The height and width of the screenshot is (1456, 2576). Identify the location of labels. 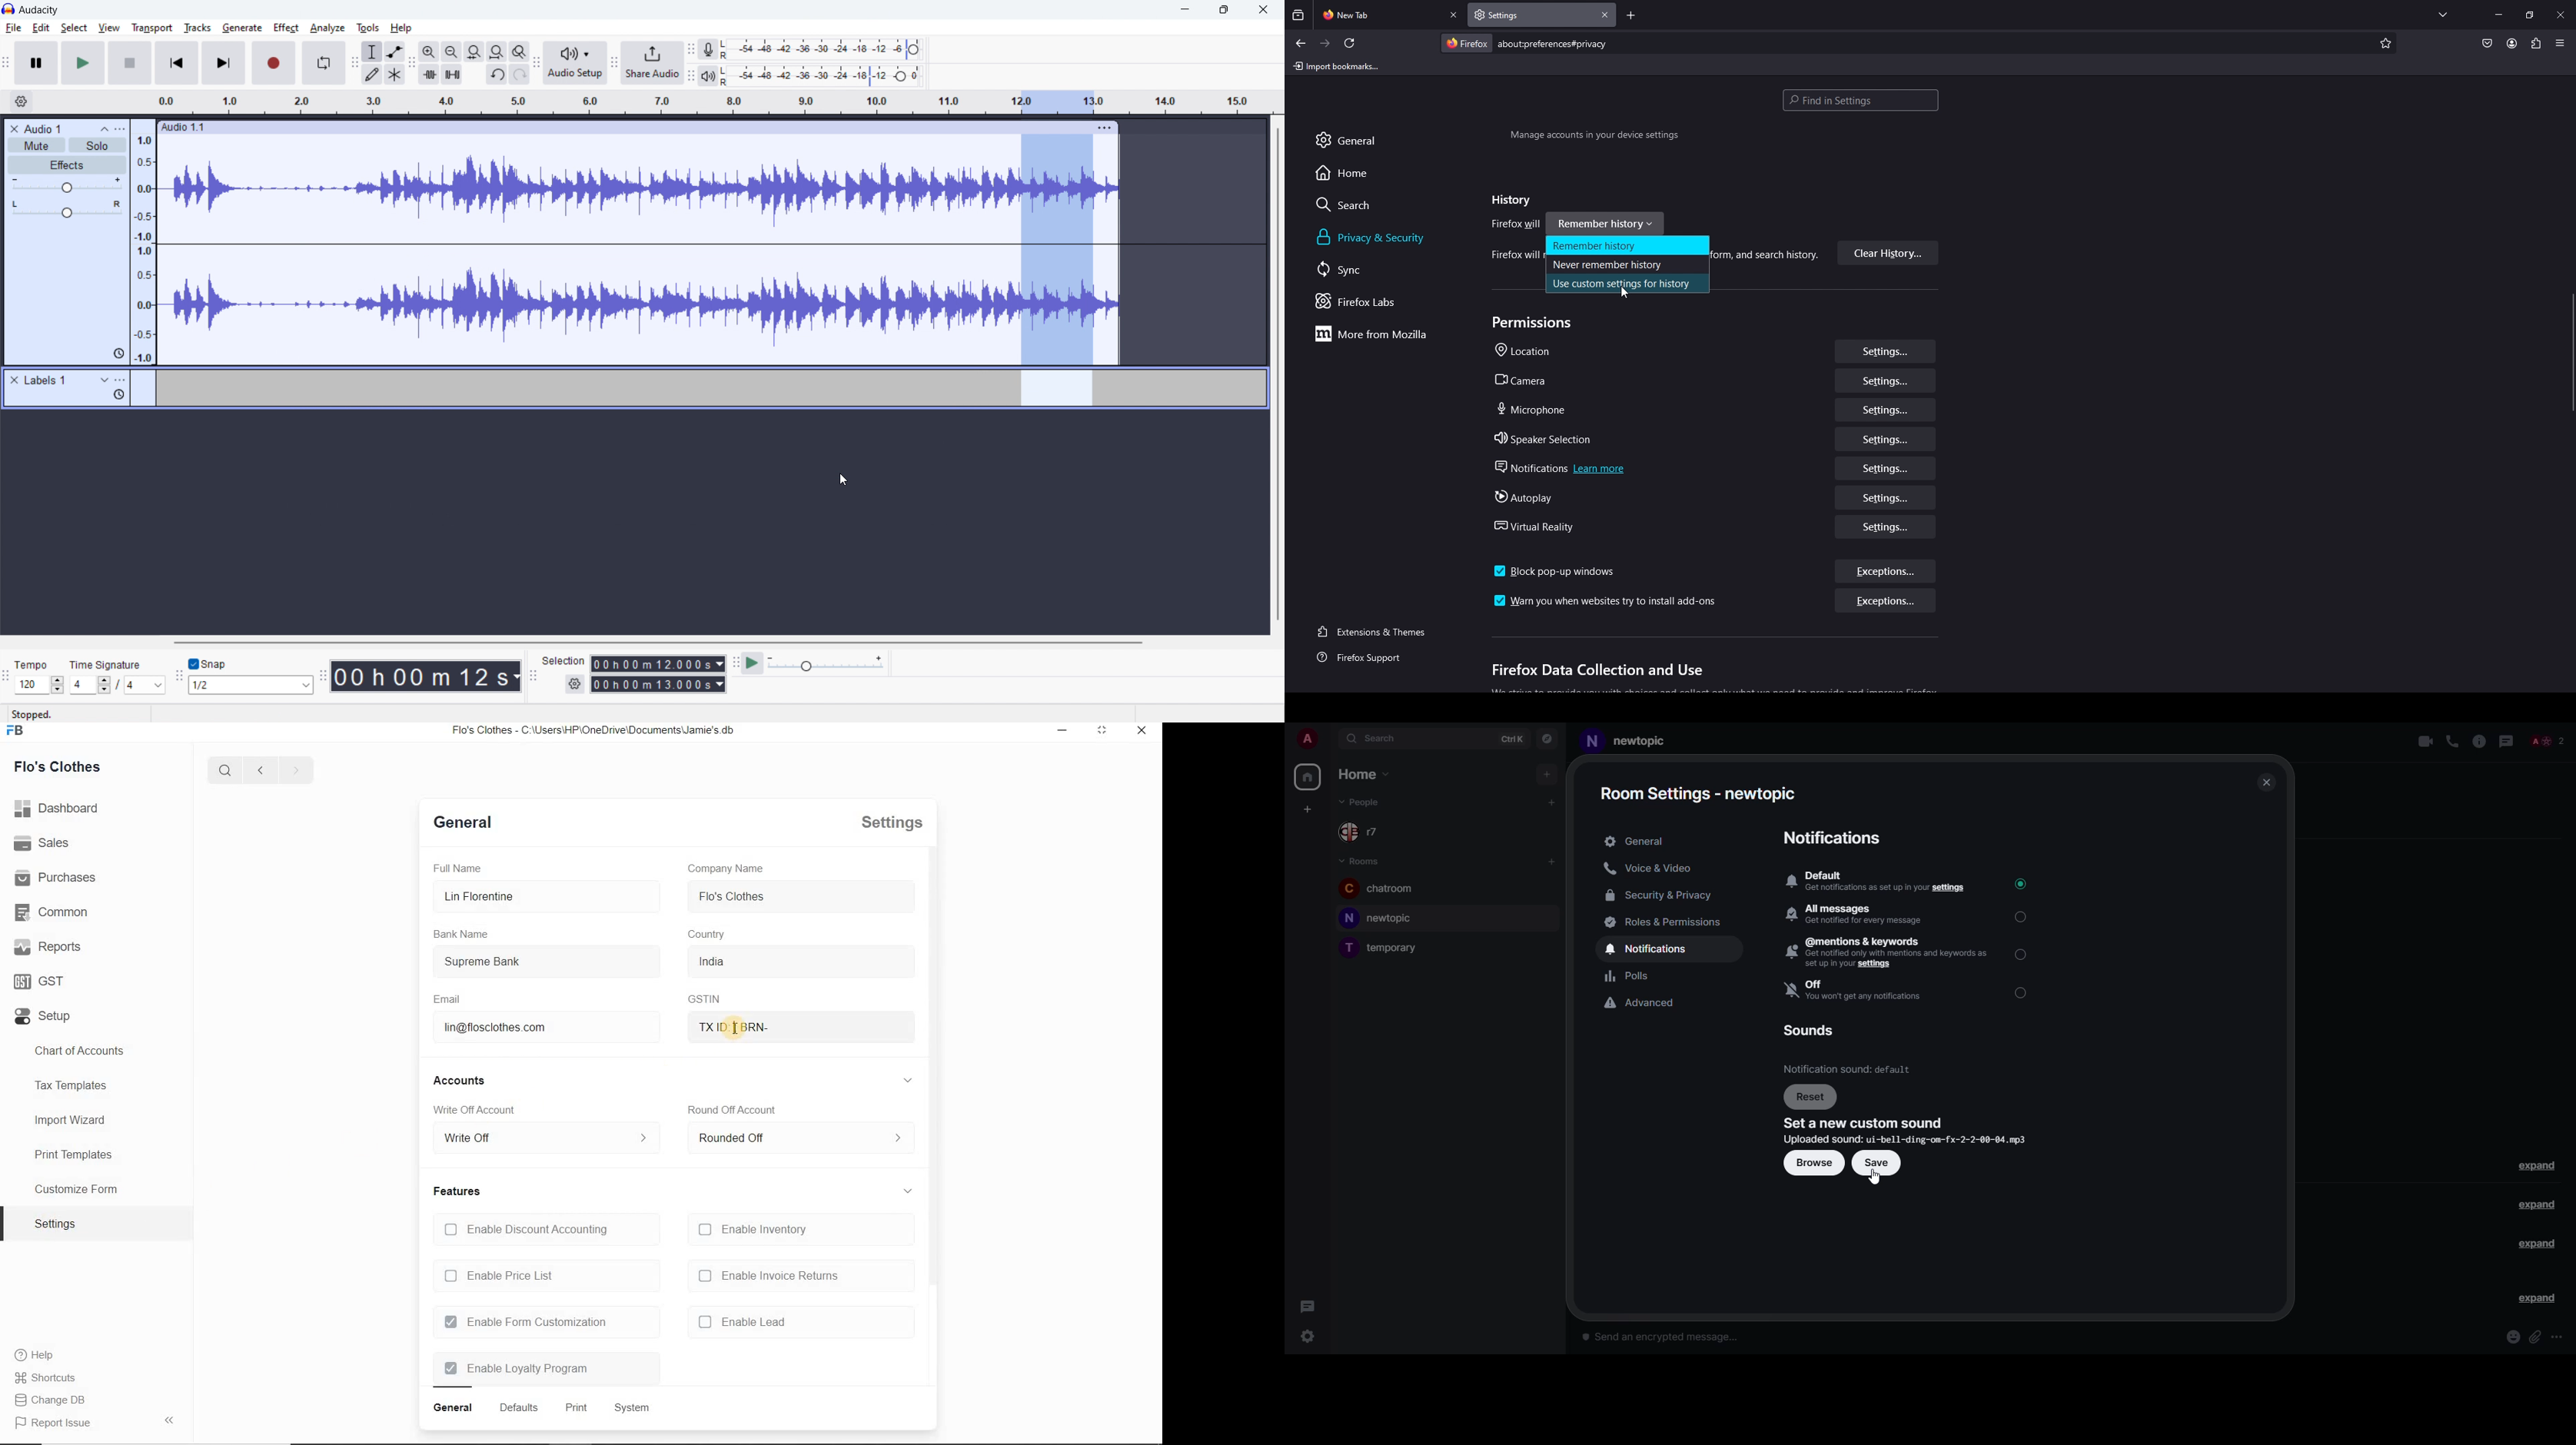
(46, 381).